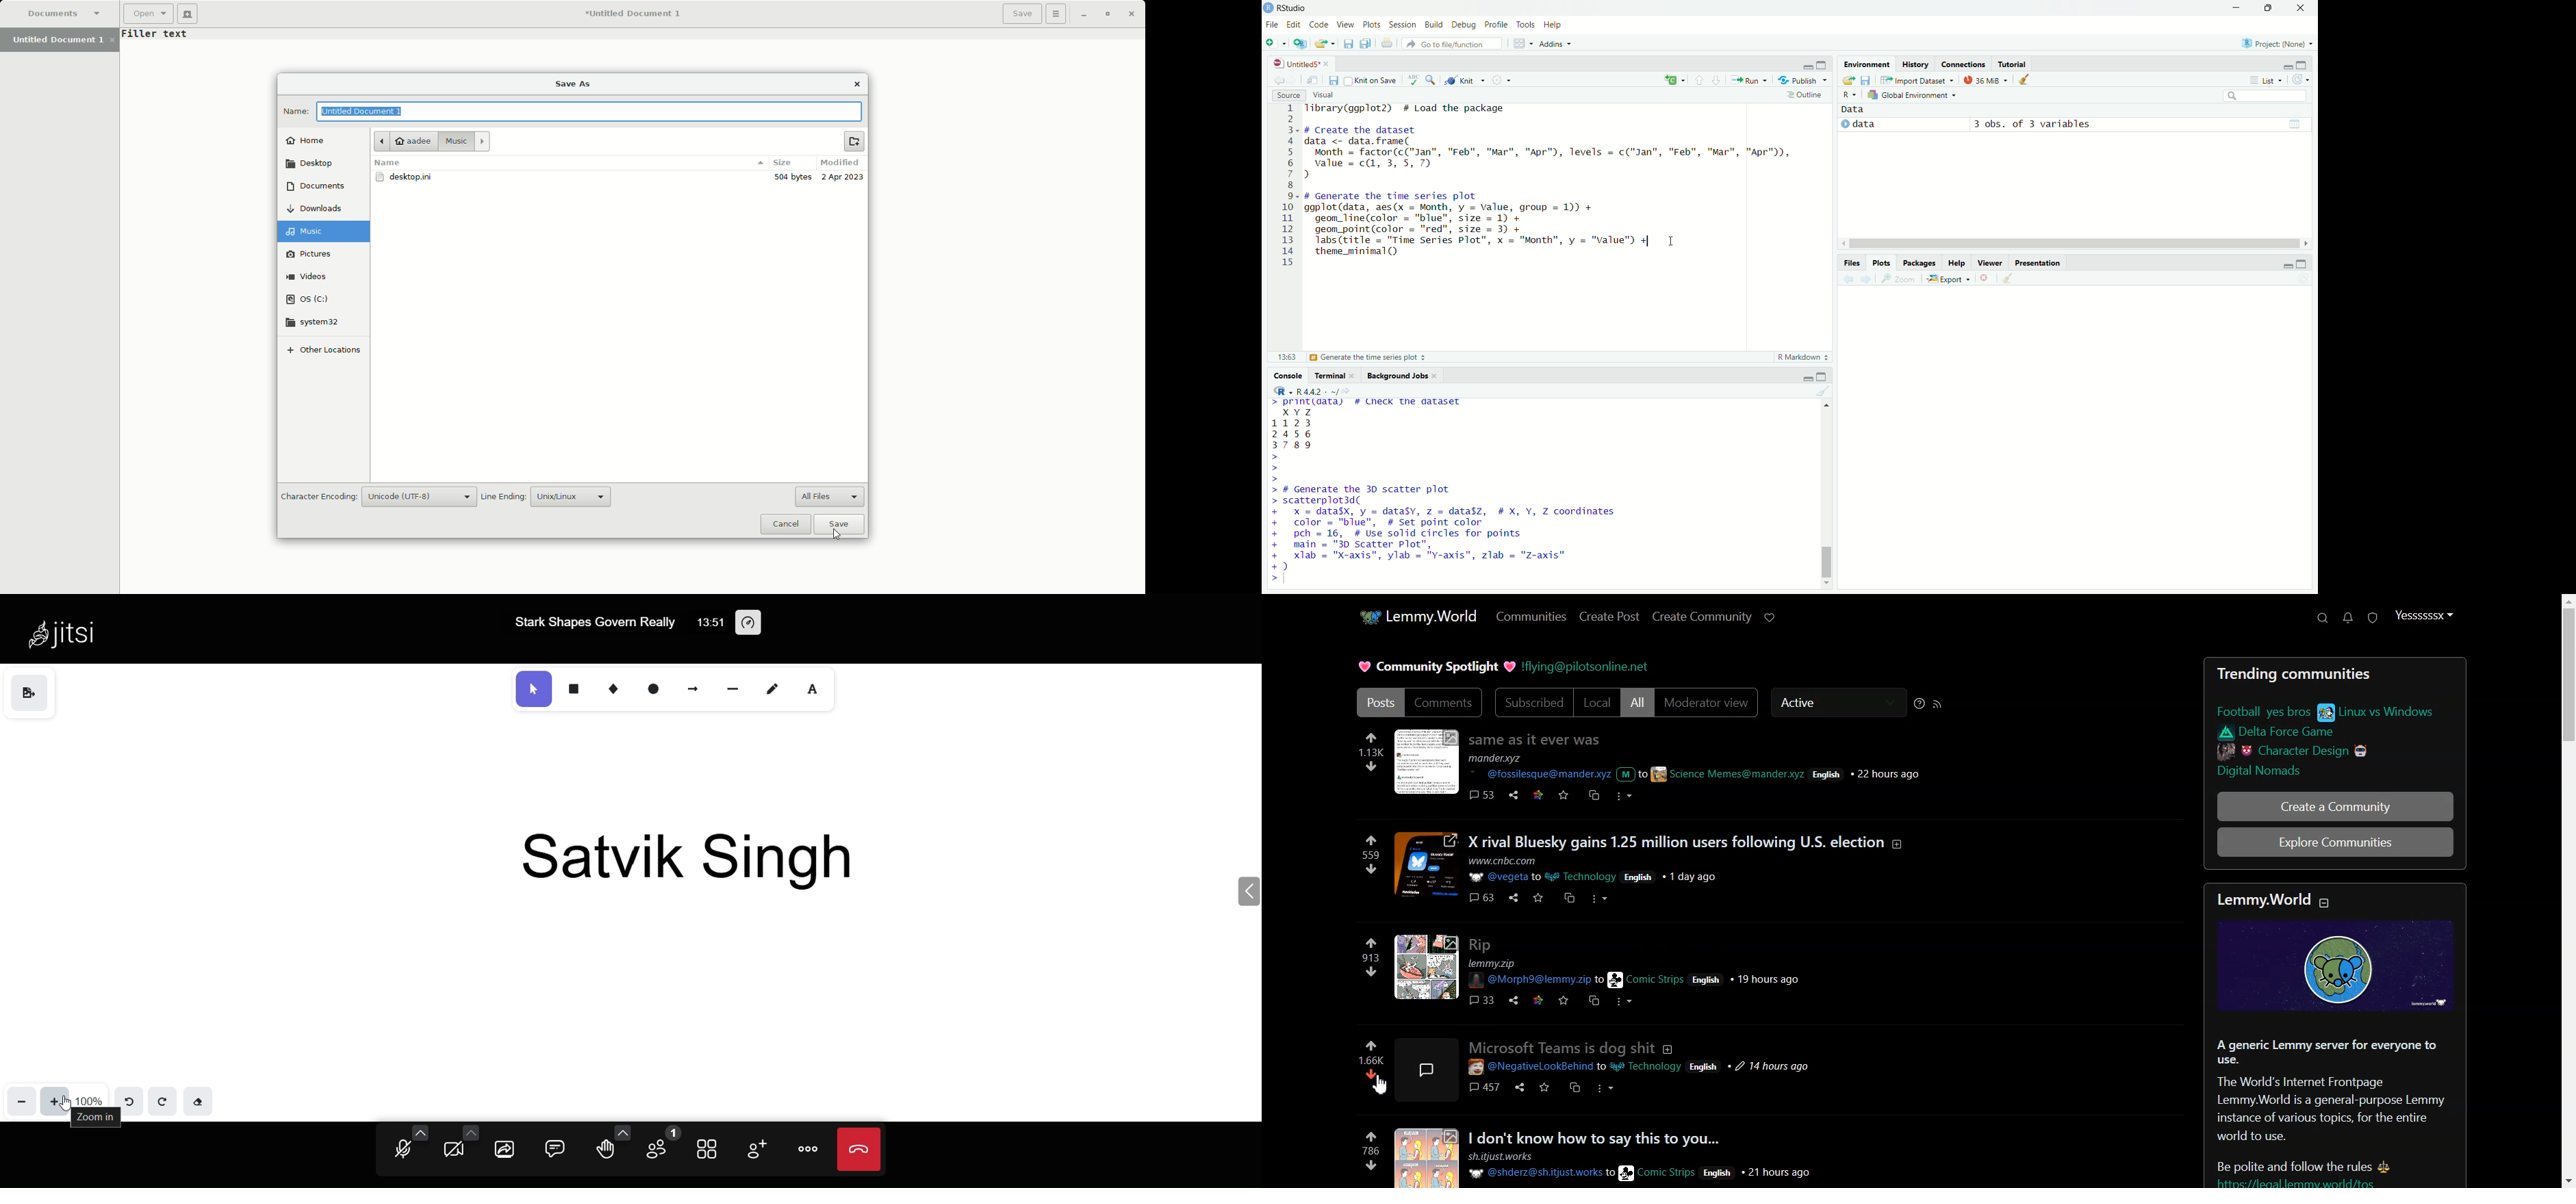 Image resolution: width=2576 pixels, height=1204 pixels. What do you see at coordinates (1520, 1087) in the screenshot?
I see `share` at bounding box center [1520, 1087].